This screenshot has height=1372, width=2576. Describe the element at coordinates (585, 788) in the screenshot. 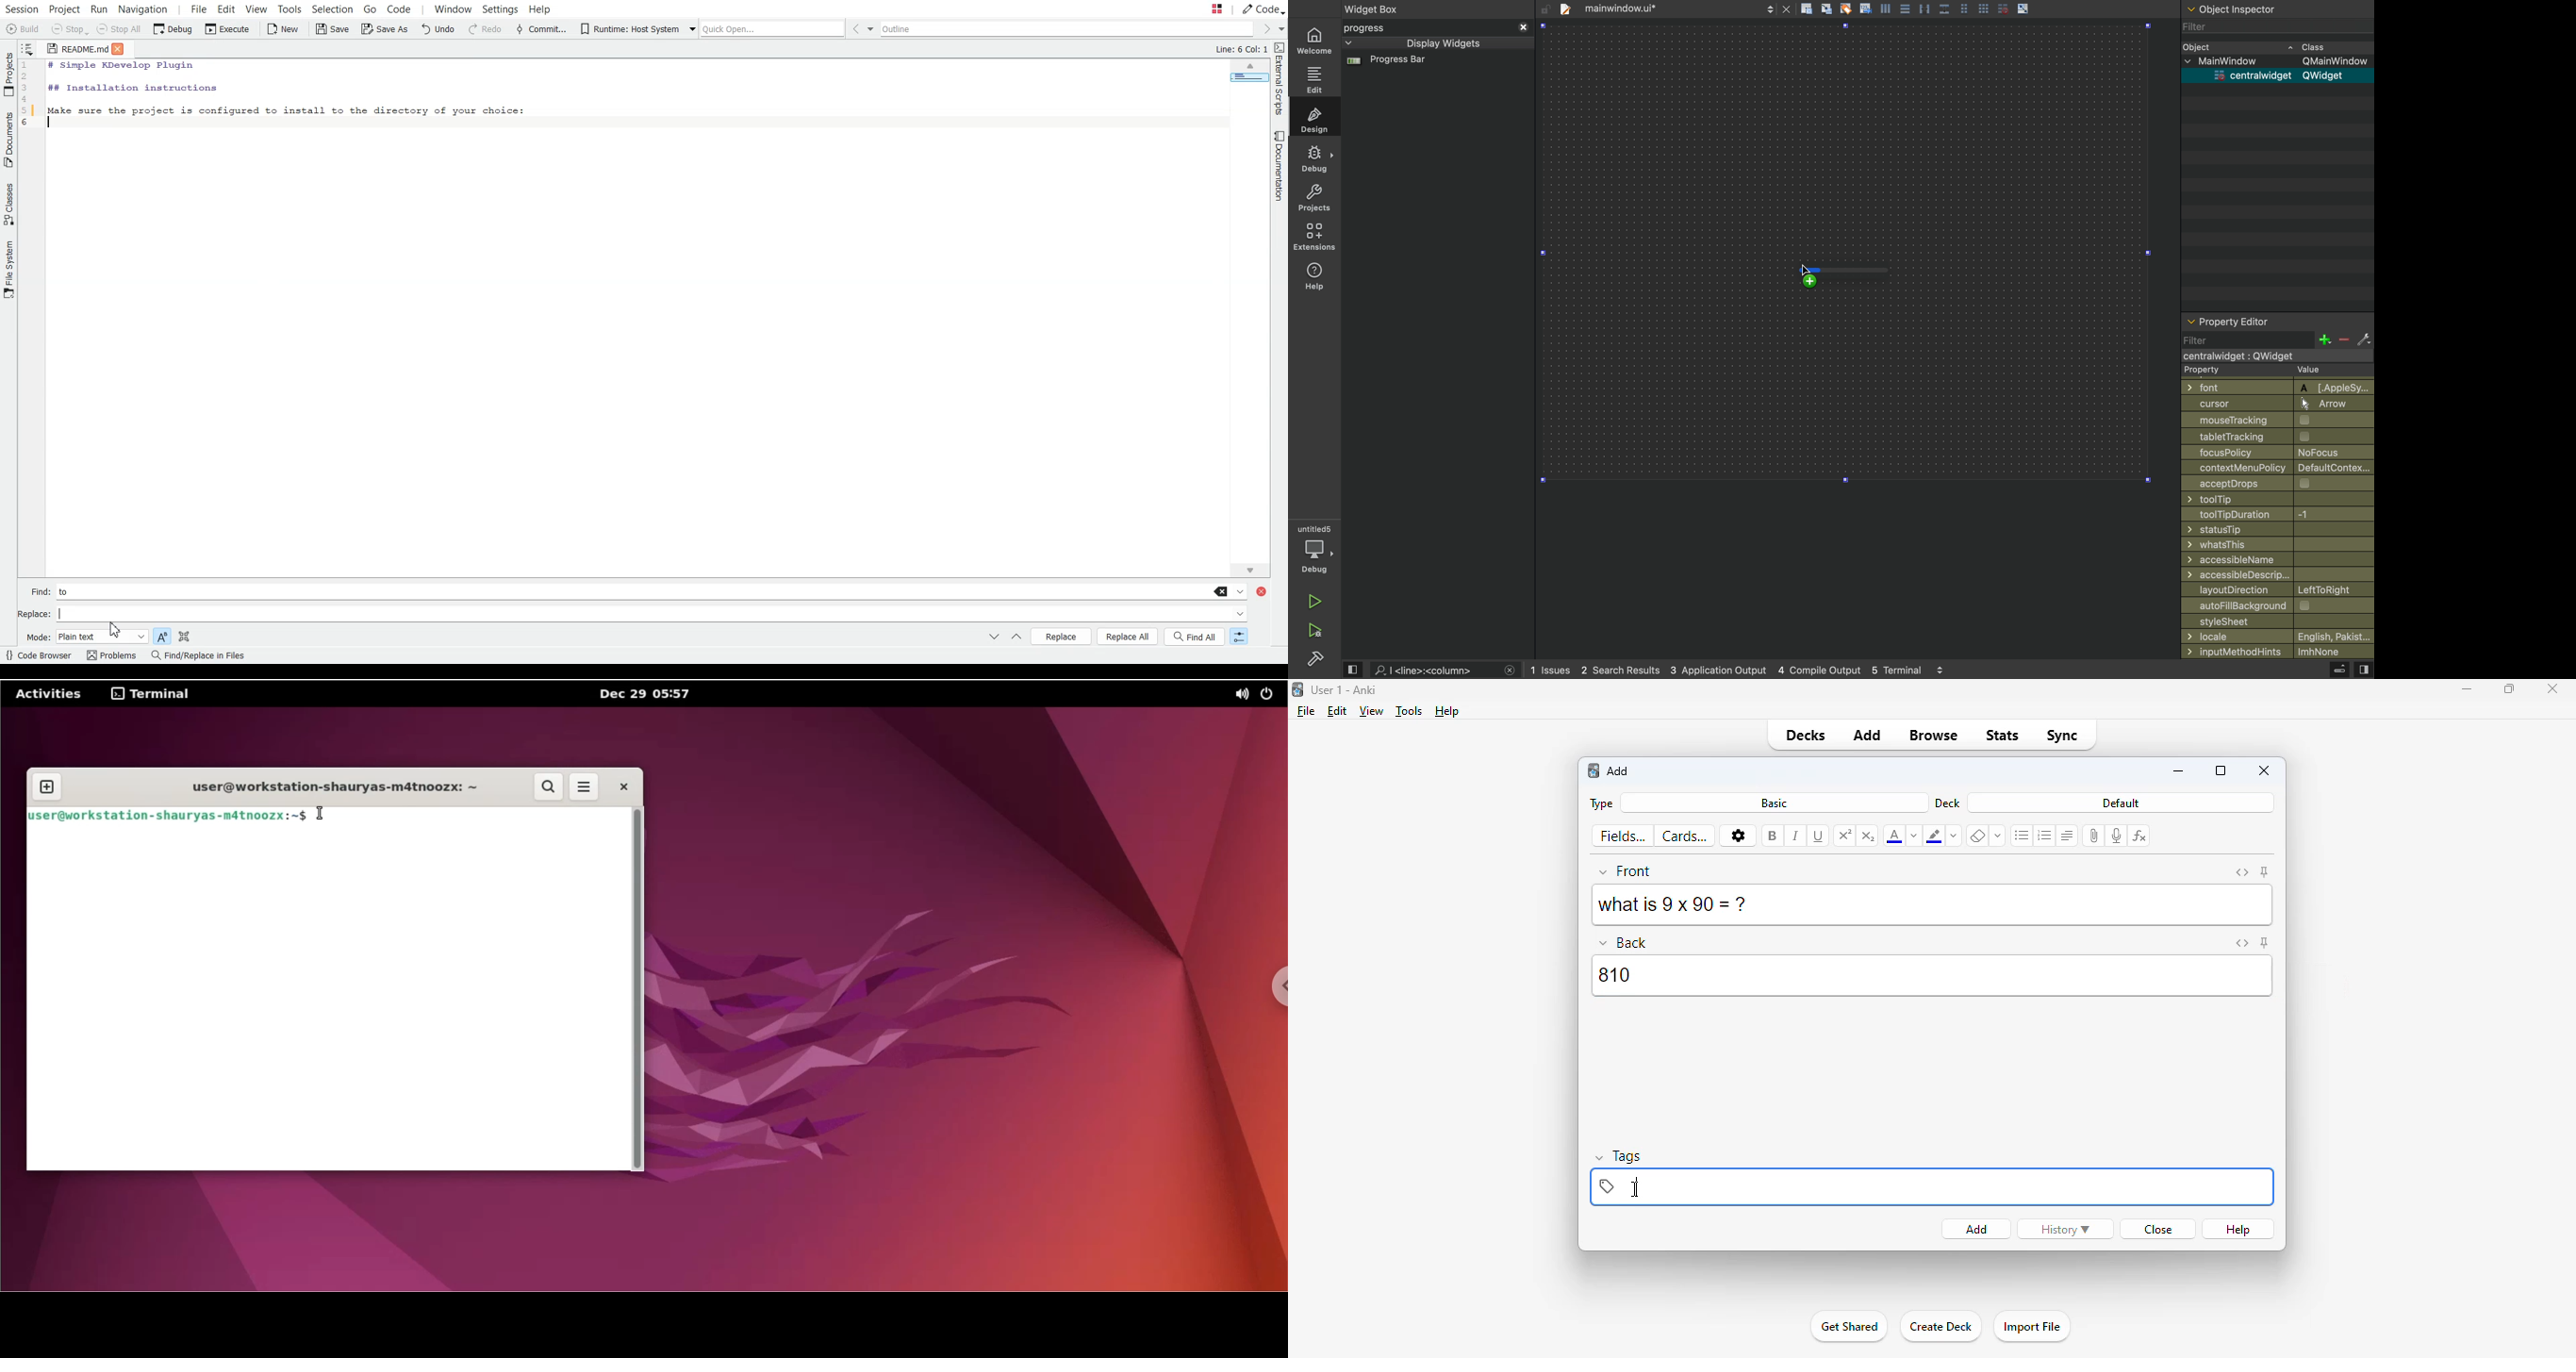

I see `more options` at that location.